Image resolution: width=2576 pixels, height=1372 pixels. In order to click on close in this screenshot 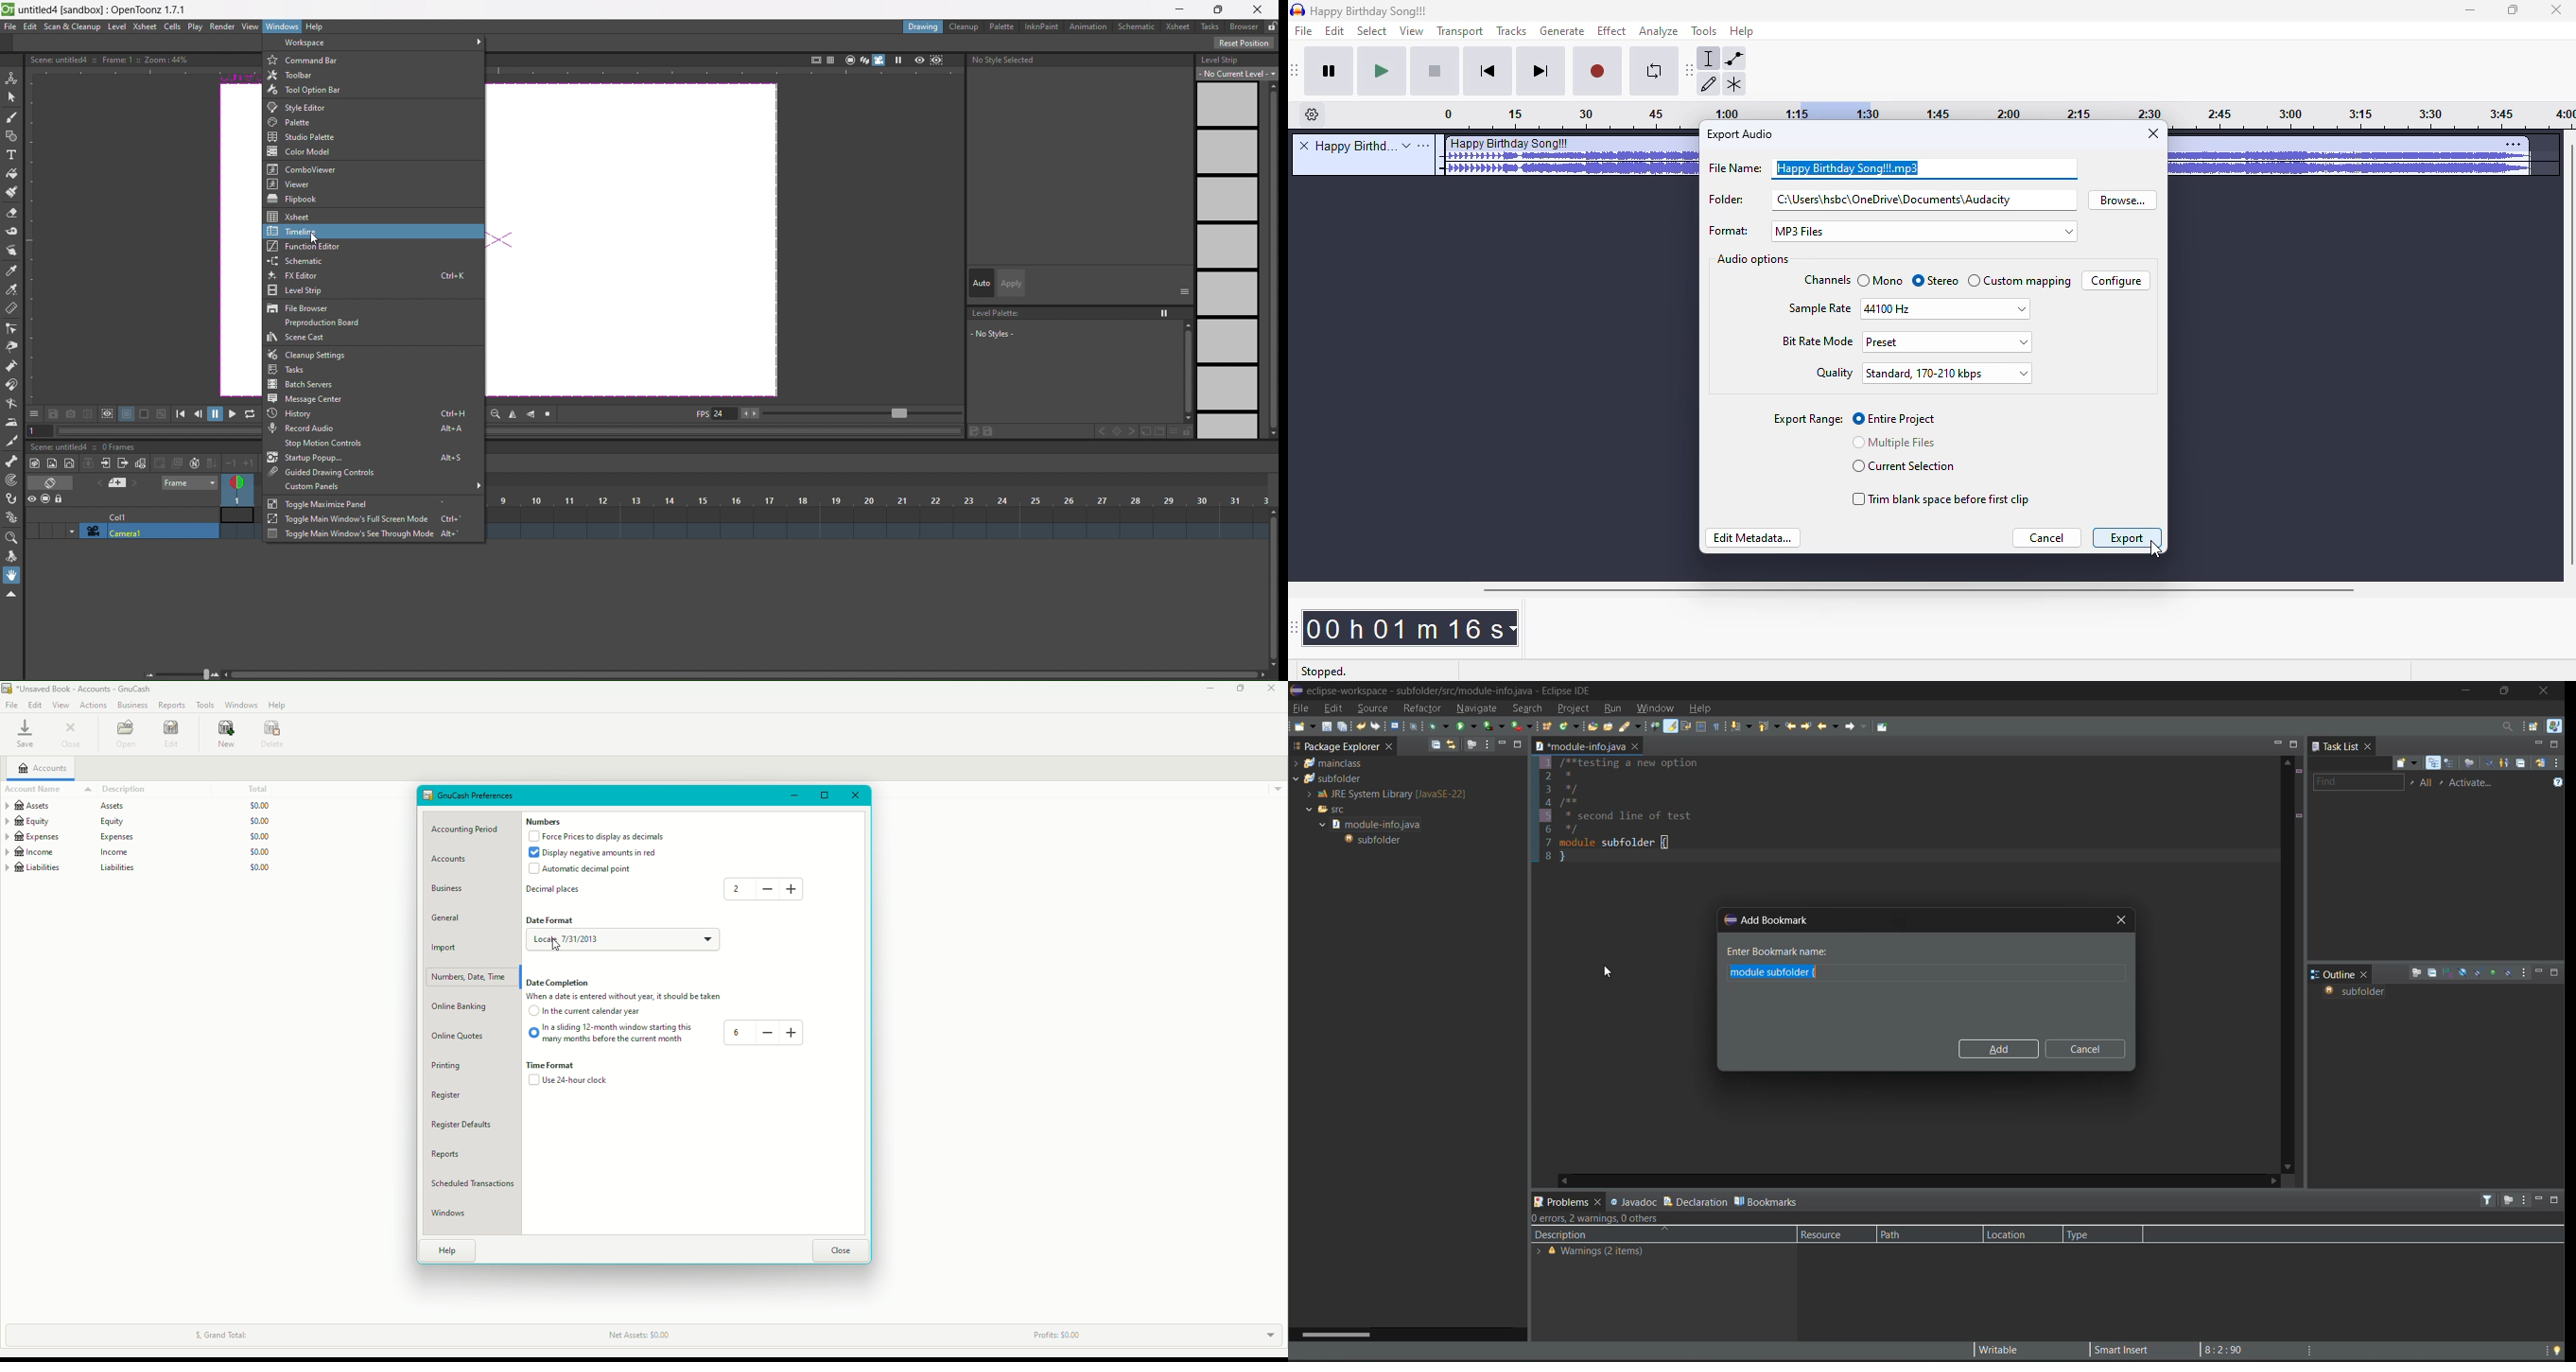, I will do `click(2153, 132)`.